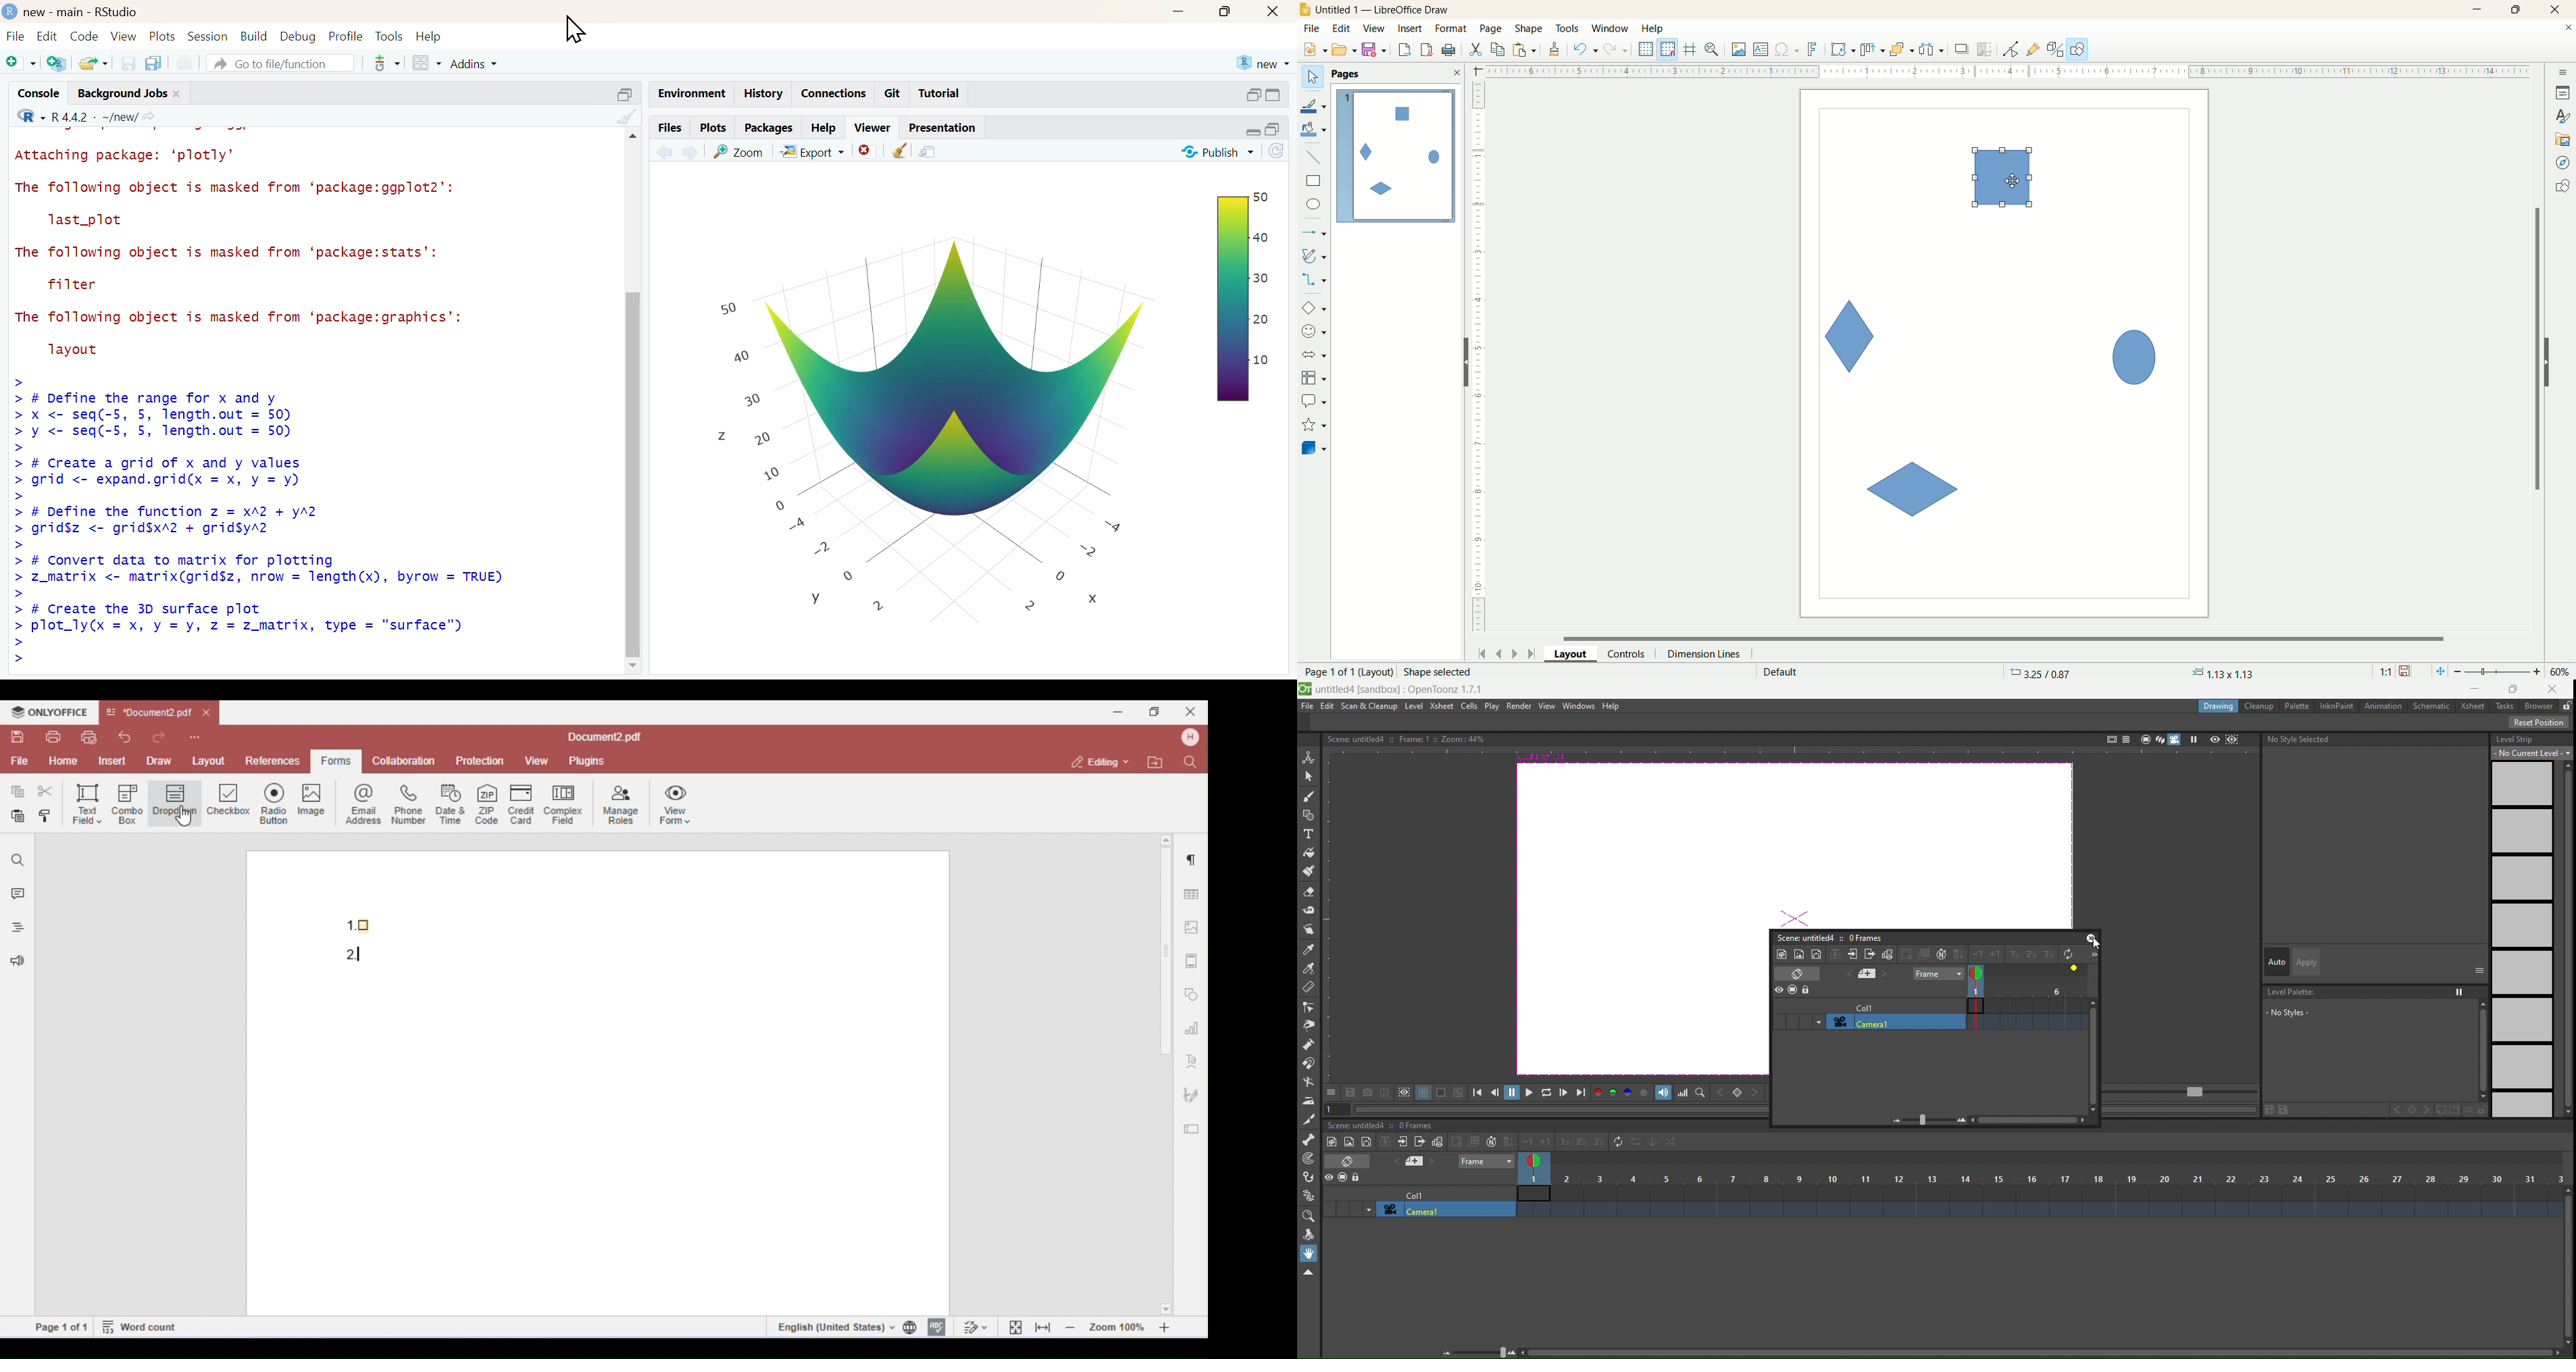 The height and width of the screenshot is (1372, 2576). Describe the element at coordinates (1515, 653) in the screenshot. I see `next page` at that location.